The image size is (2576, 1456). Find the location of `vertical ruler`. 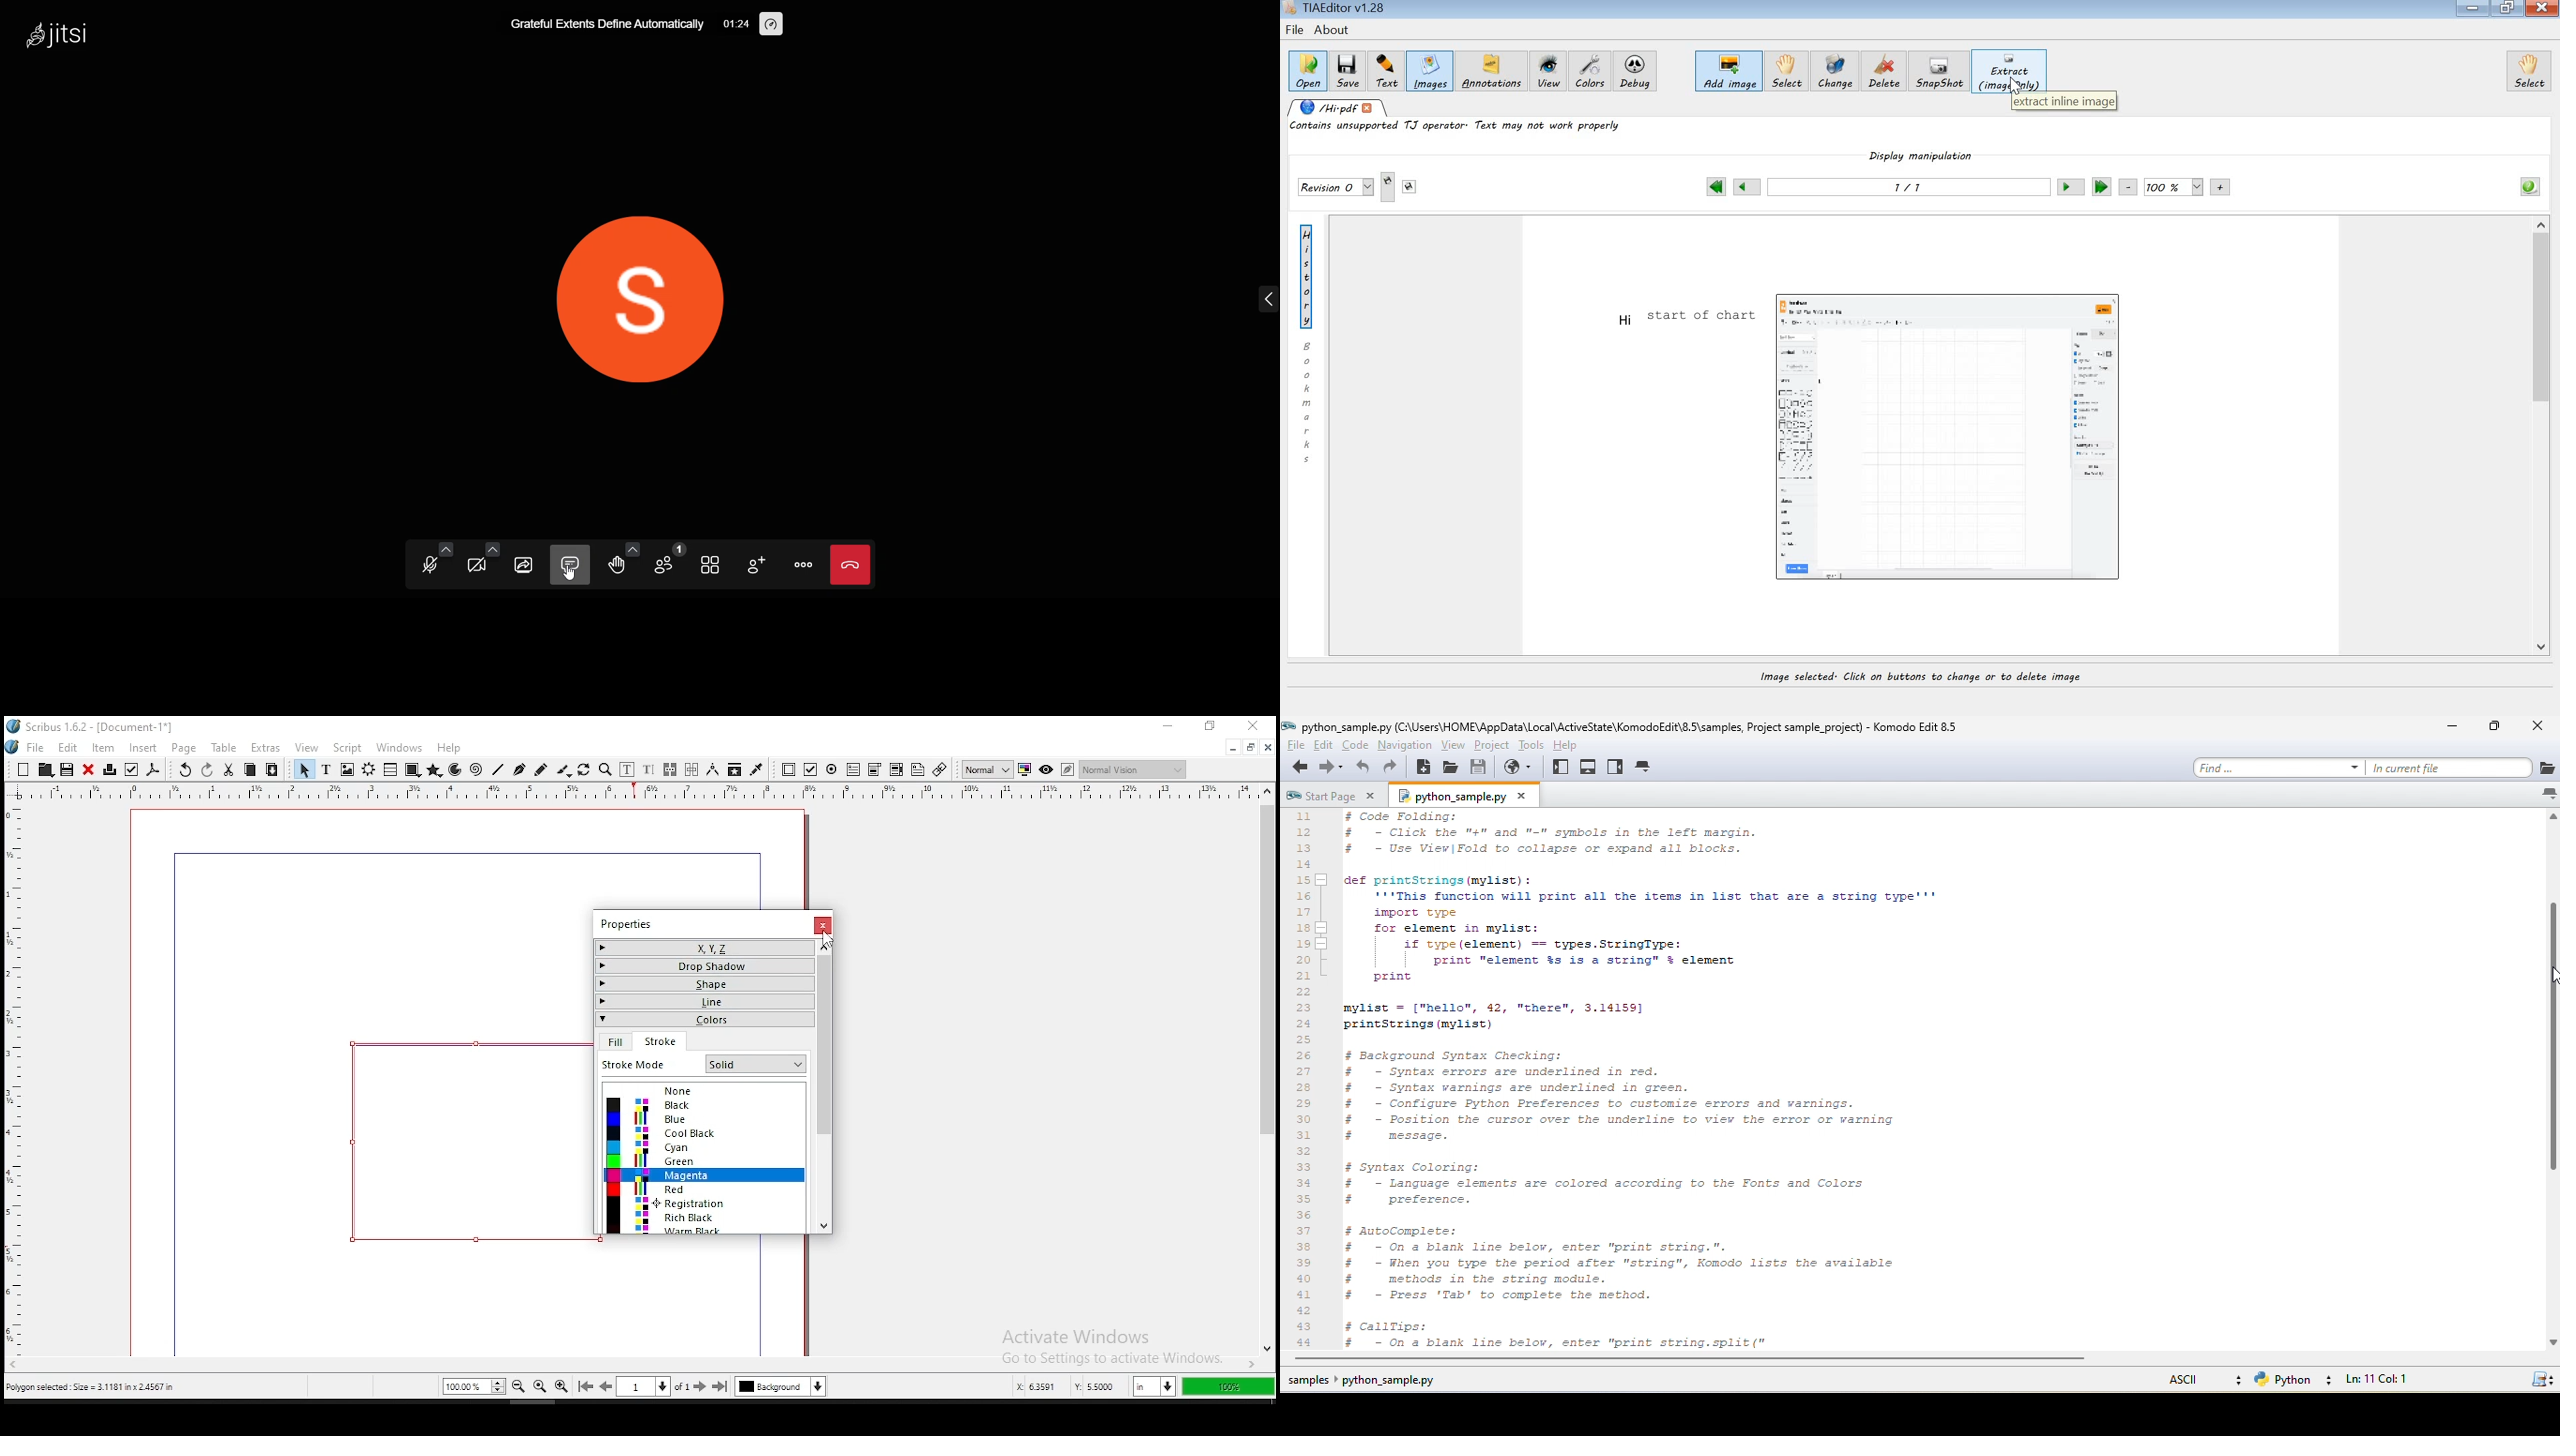

vertical ruler is located at coordinates (640, 791).